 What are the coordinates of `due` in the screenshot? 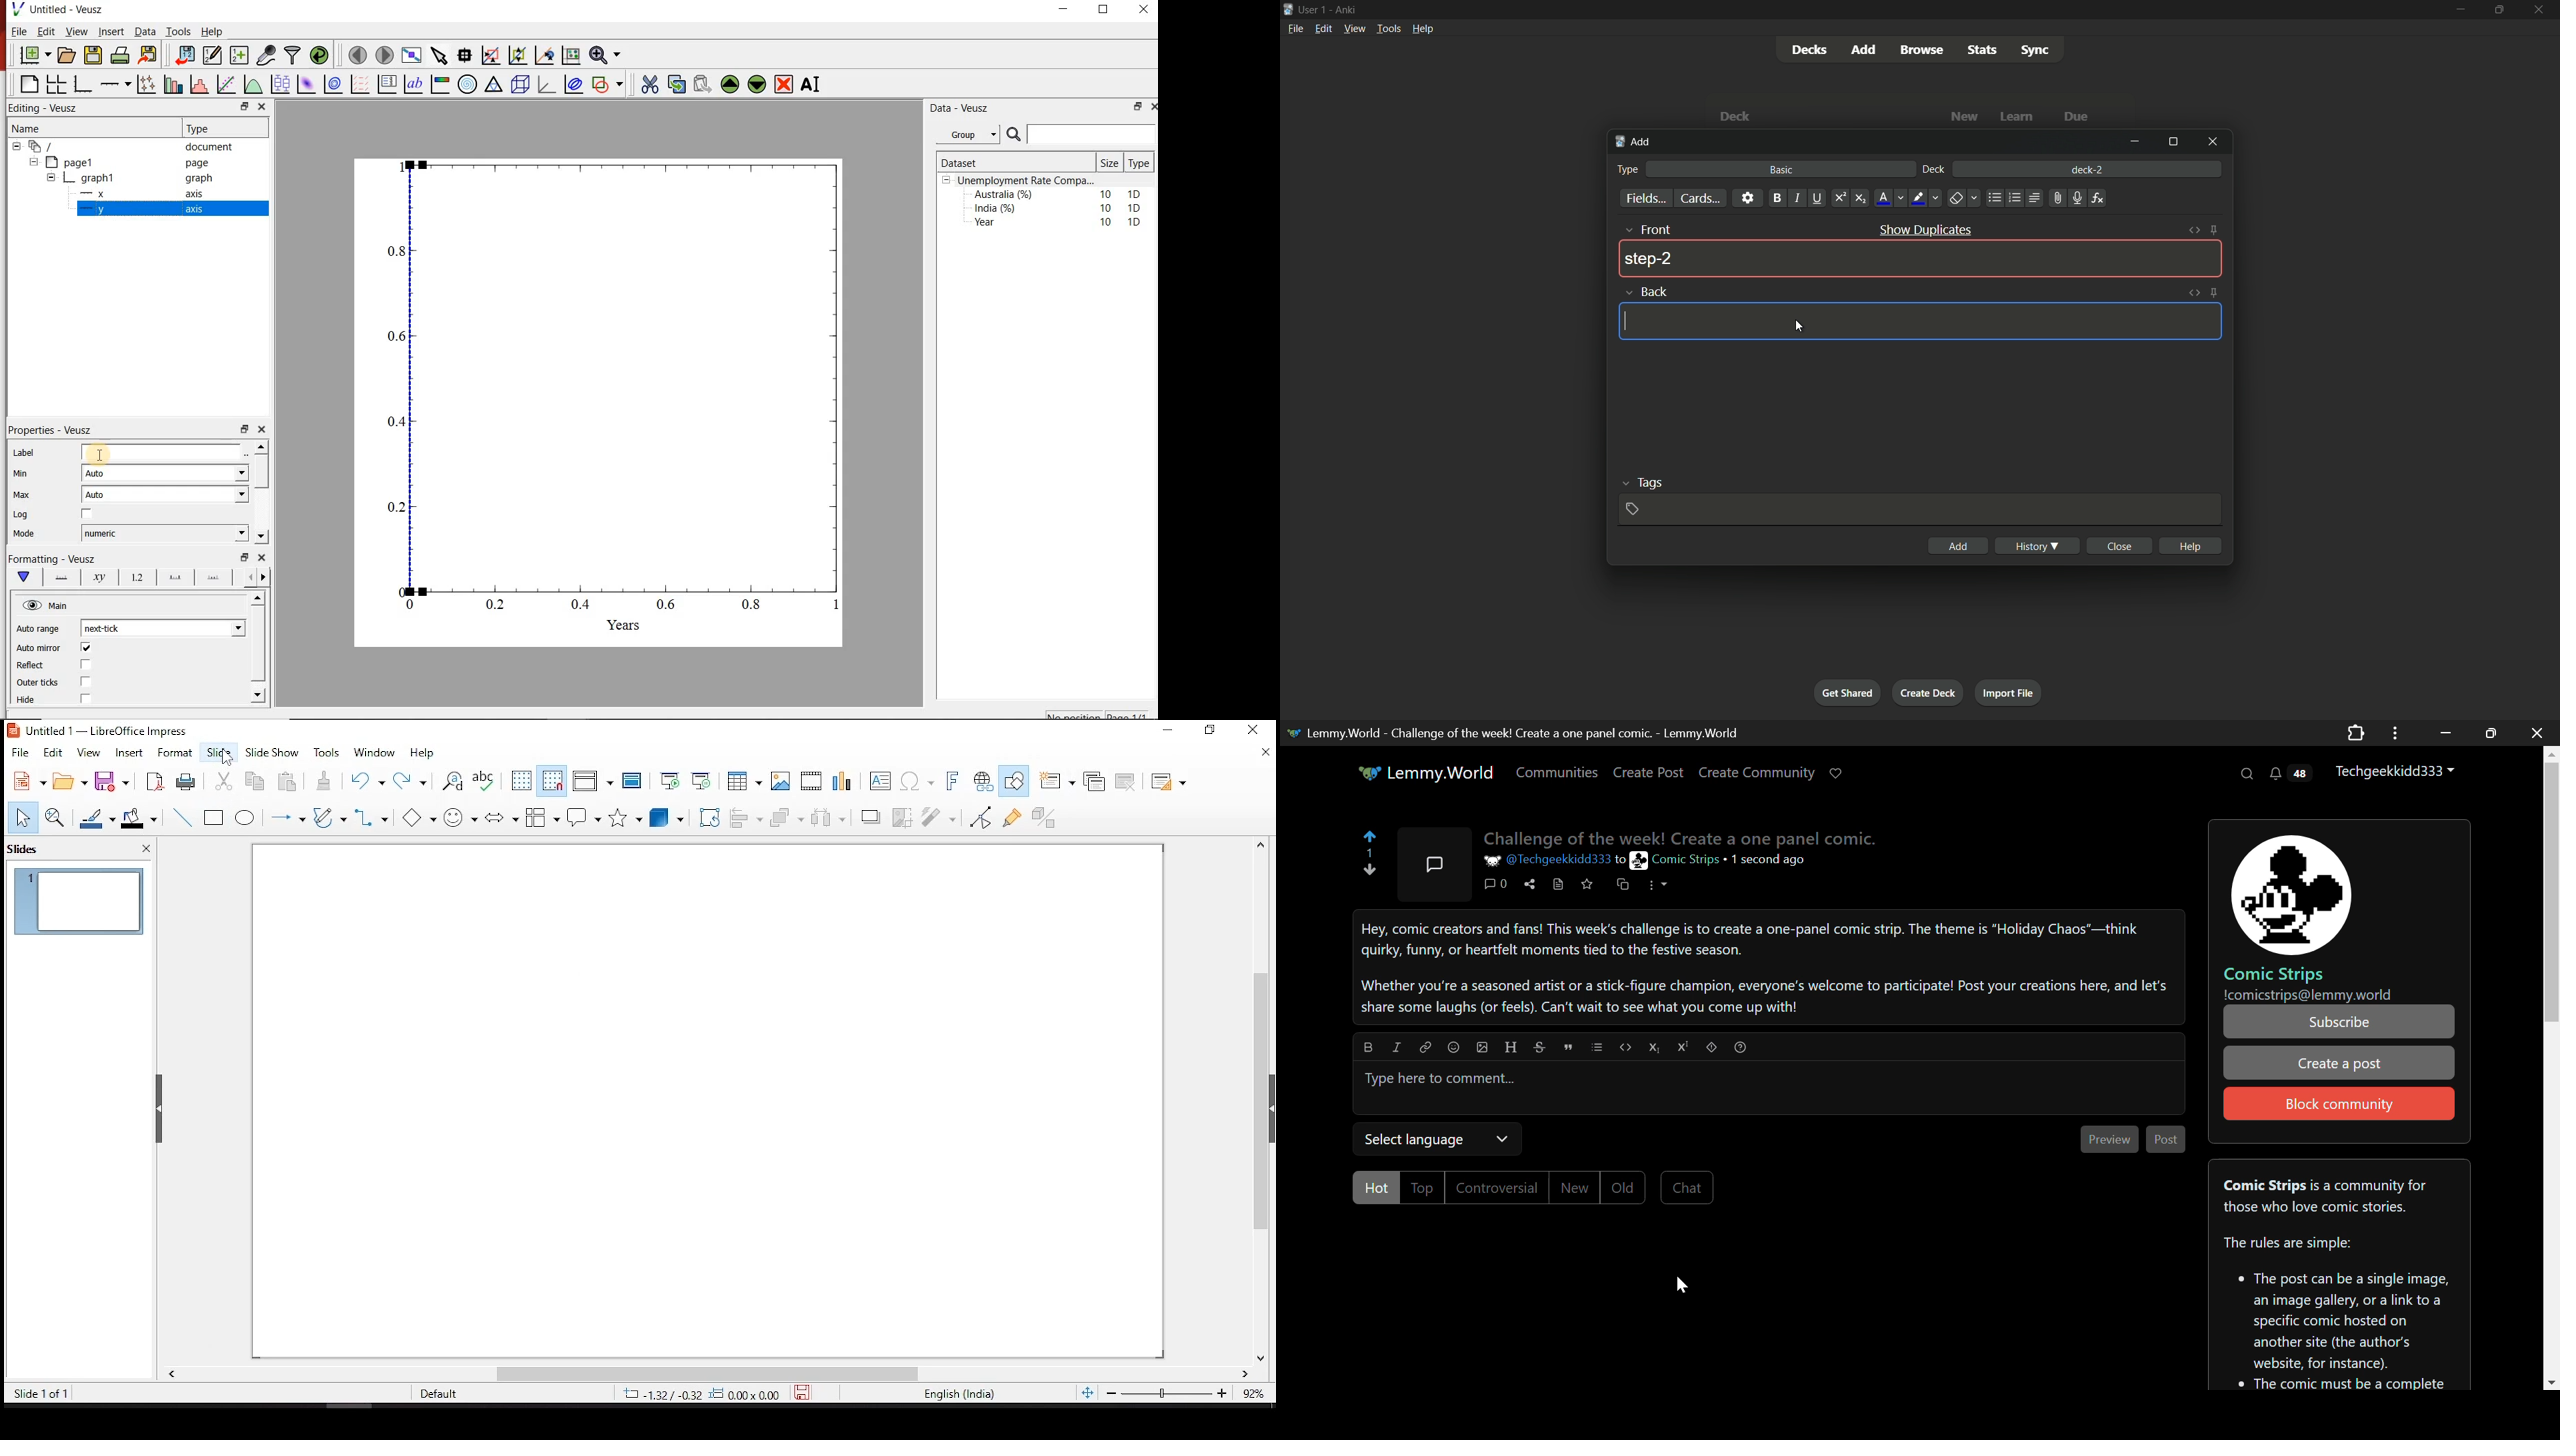 It's located at (2074, 117).